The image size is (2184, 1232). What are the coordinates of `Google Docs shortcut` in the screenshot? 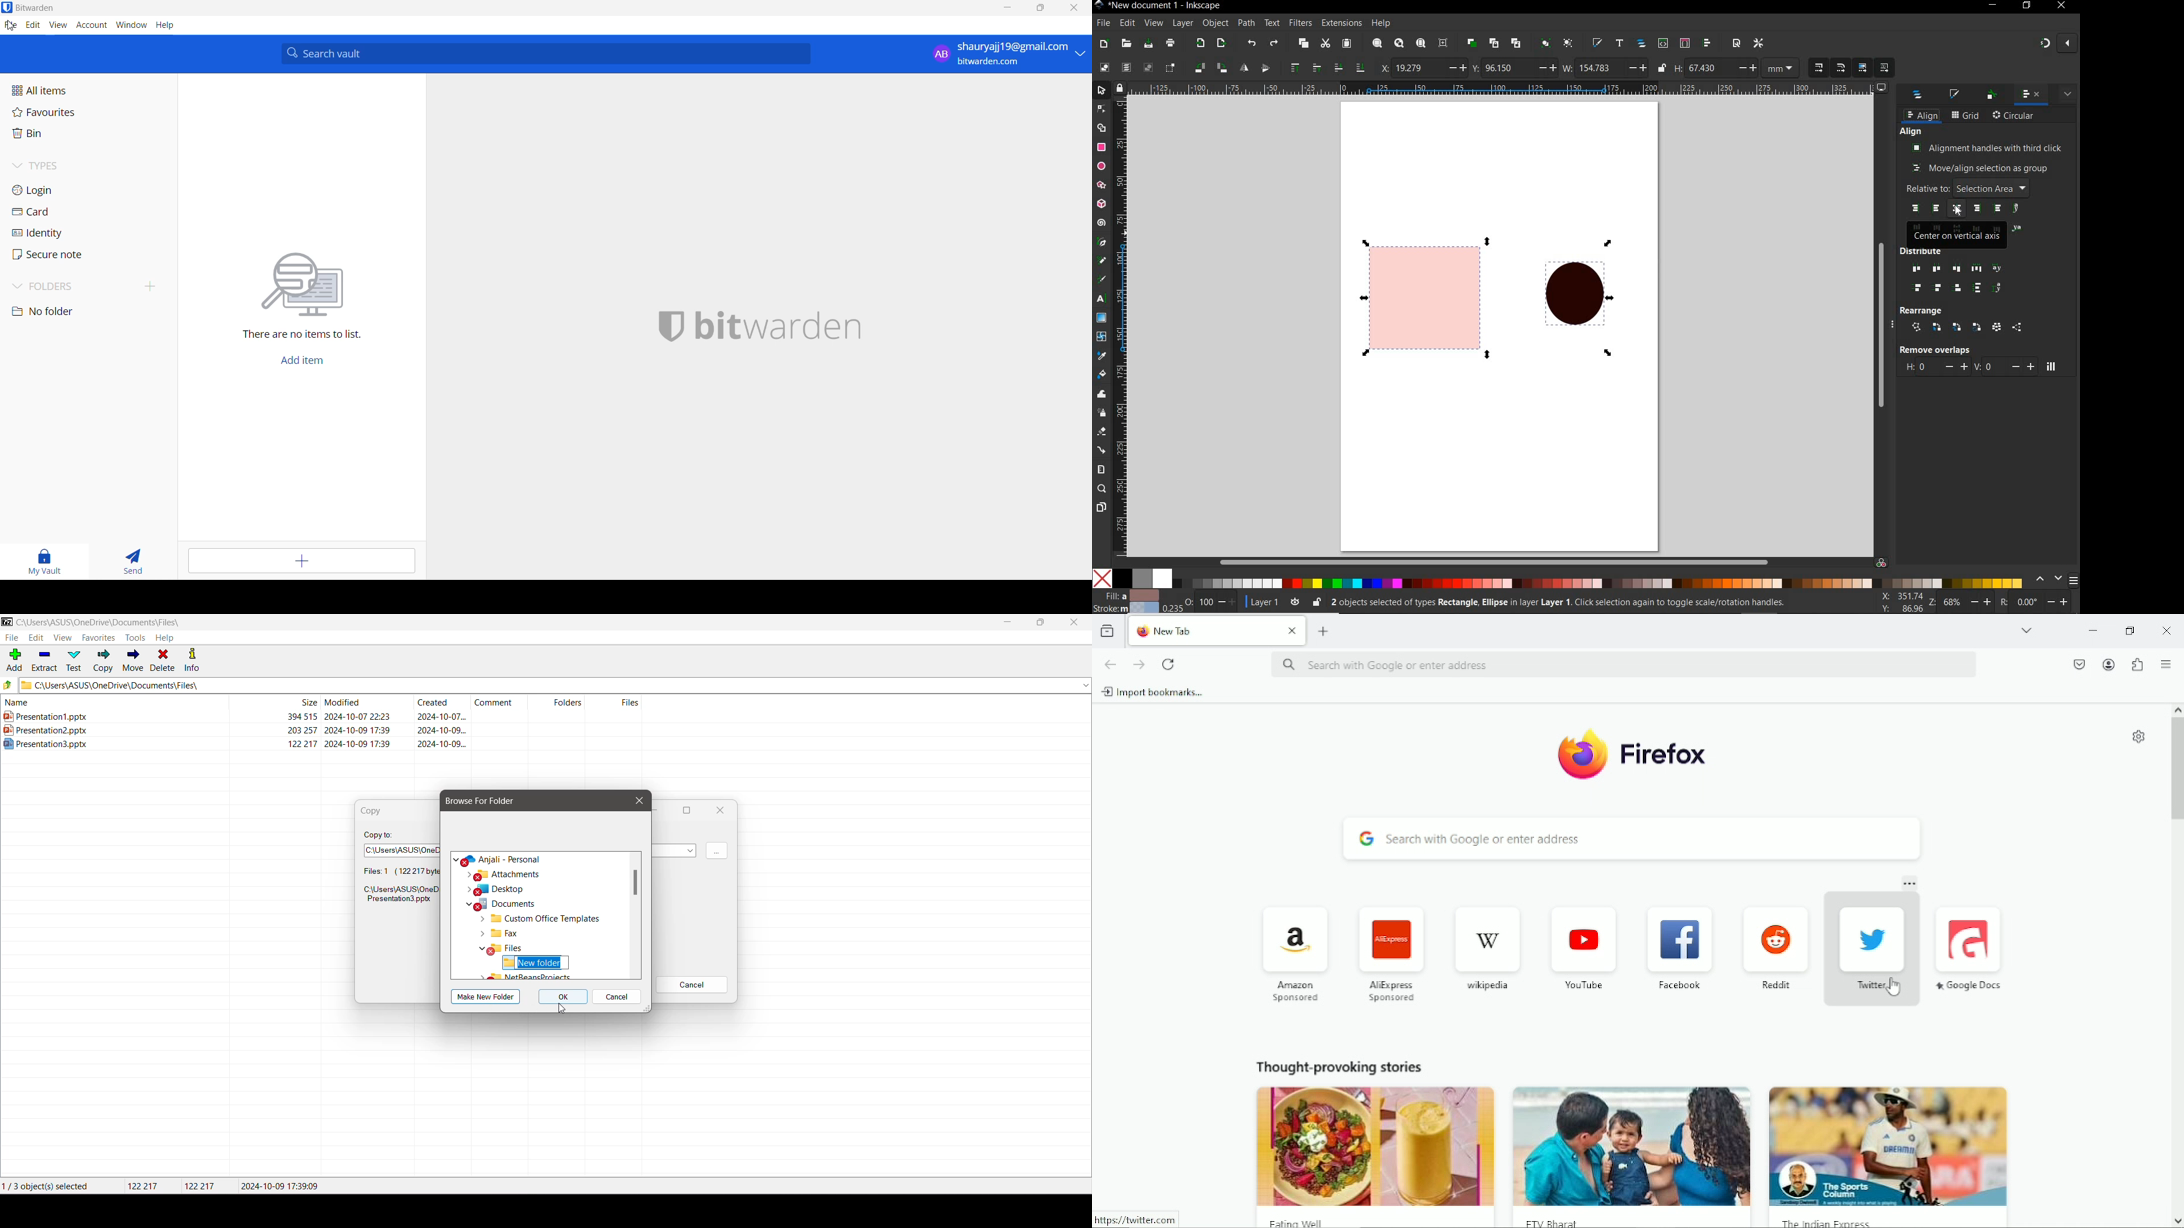 It's located at (1972, 948).